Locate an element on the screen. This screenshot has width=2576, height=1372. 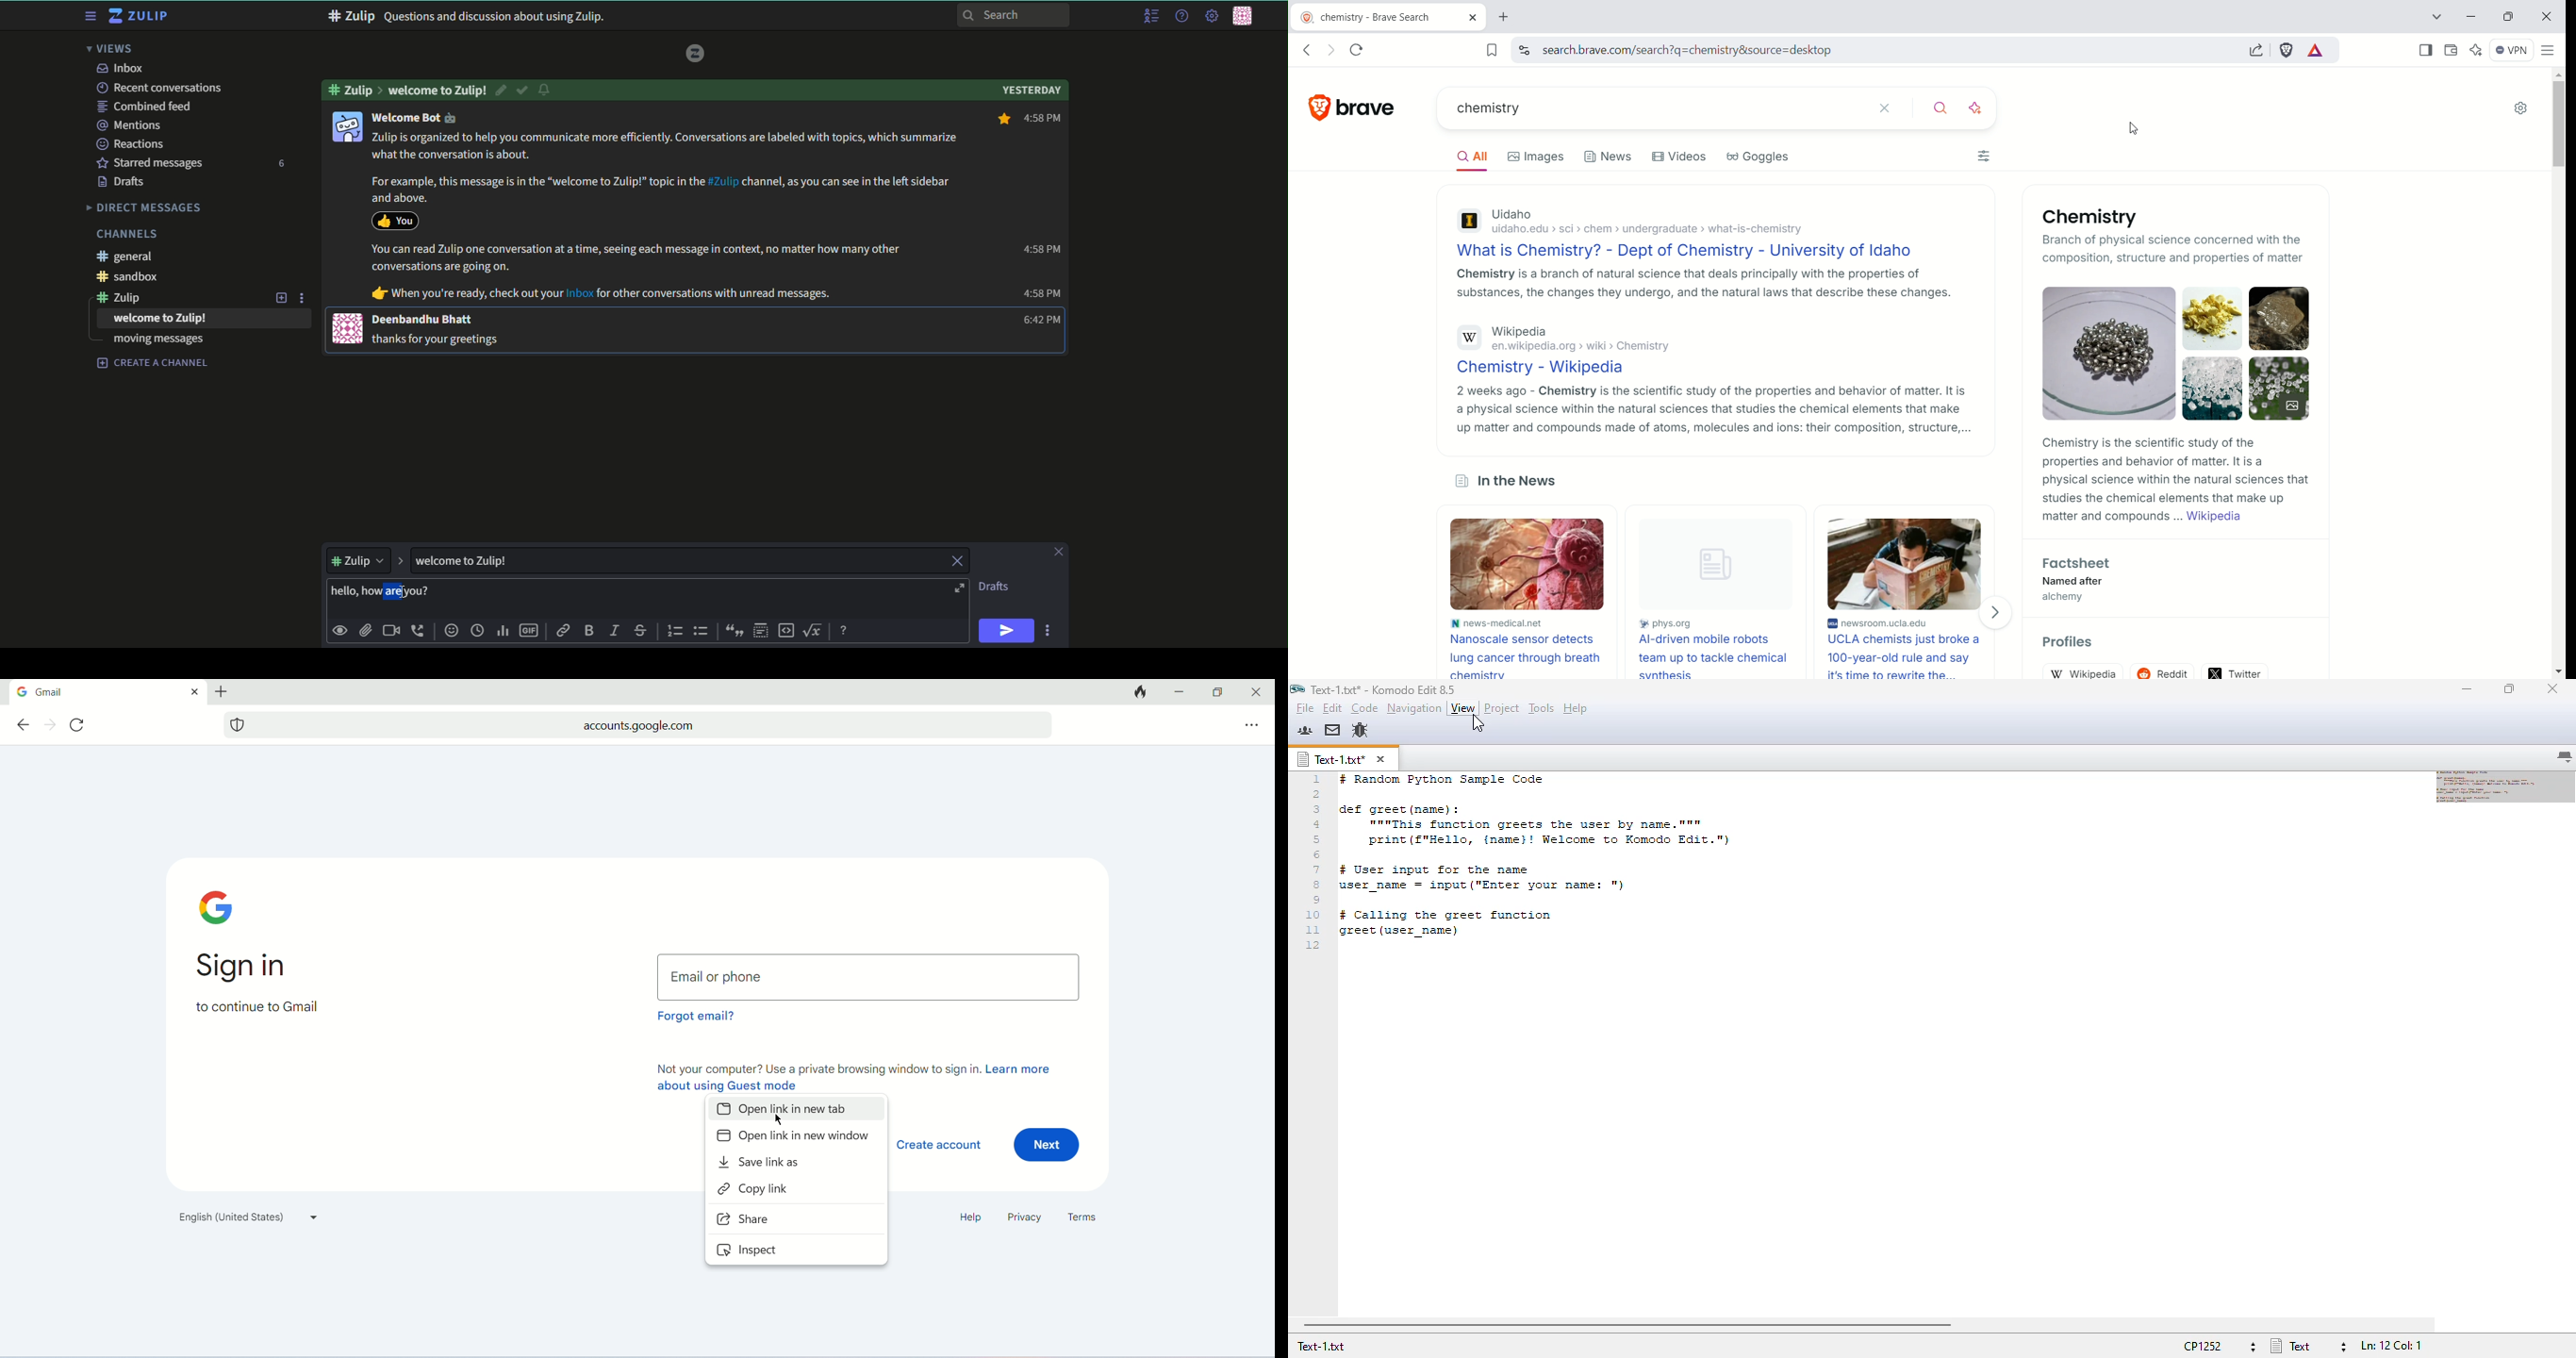
Direct messages is located at coordinates (145, 207).